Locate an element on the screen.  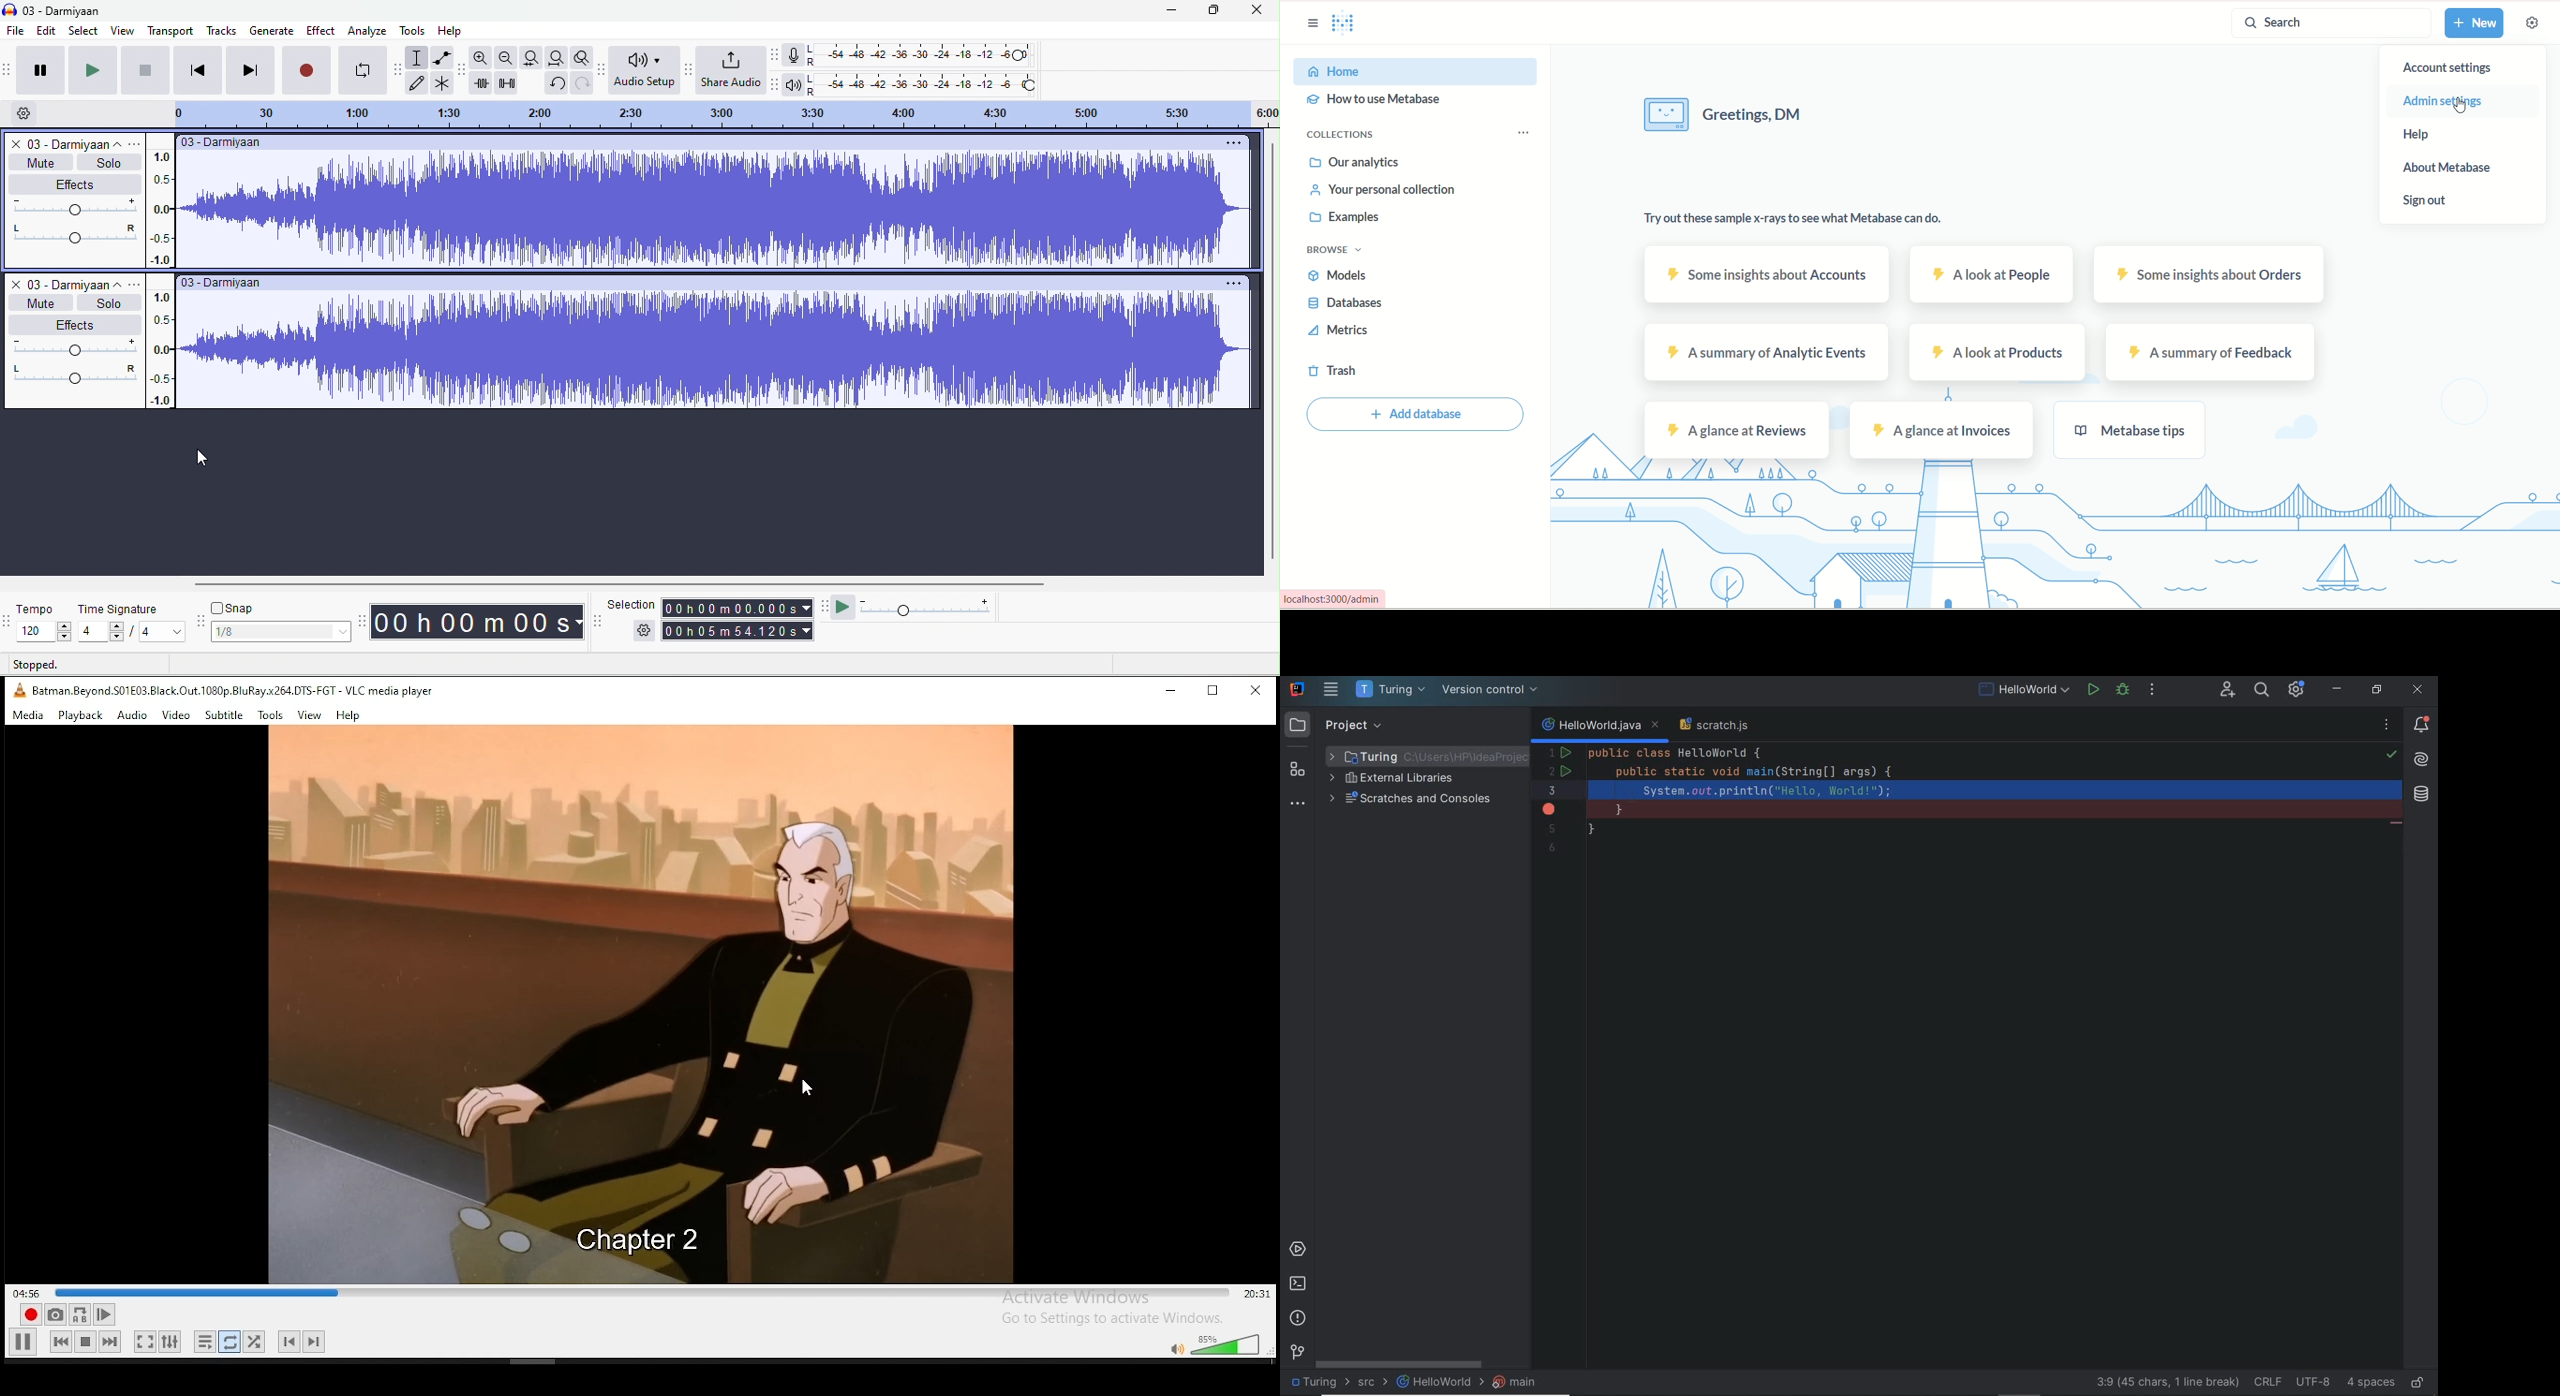
audacity edit tool bar is located at coordinates (464, 71).